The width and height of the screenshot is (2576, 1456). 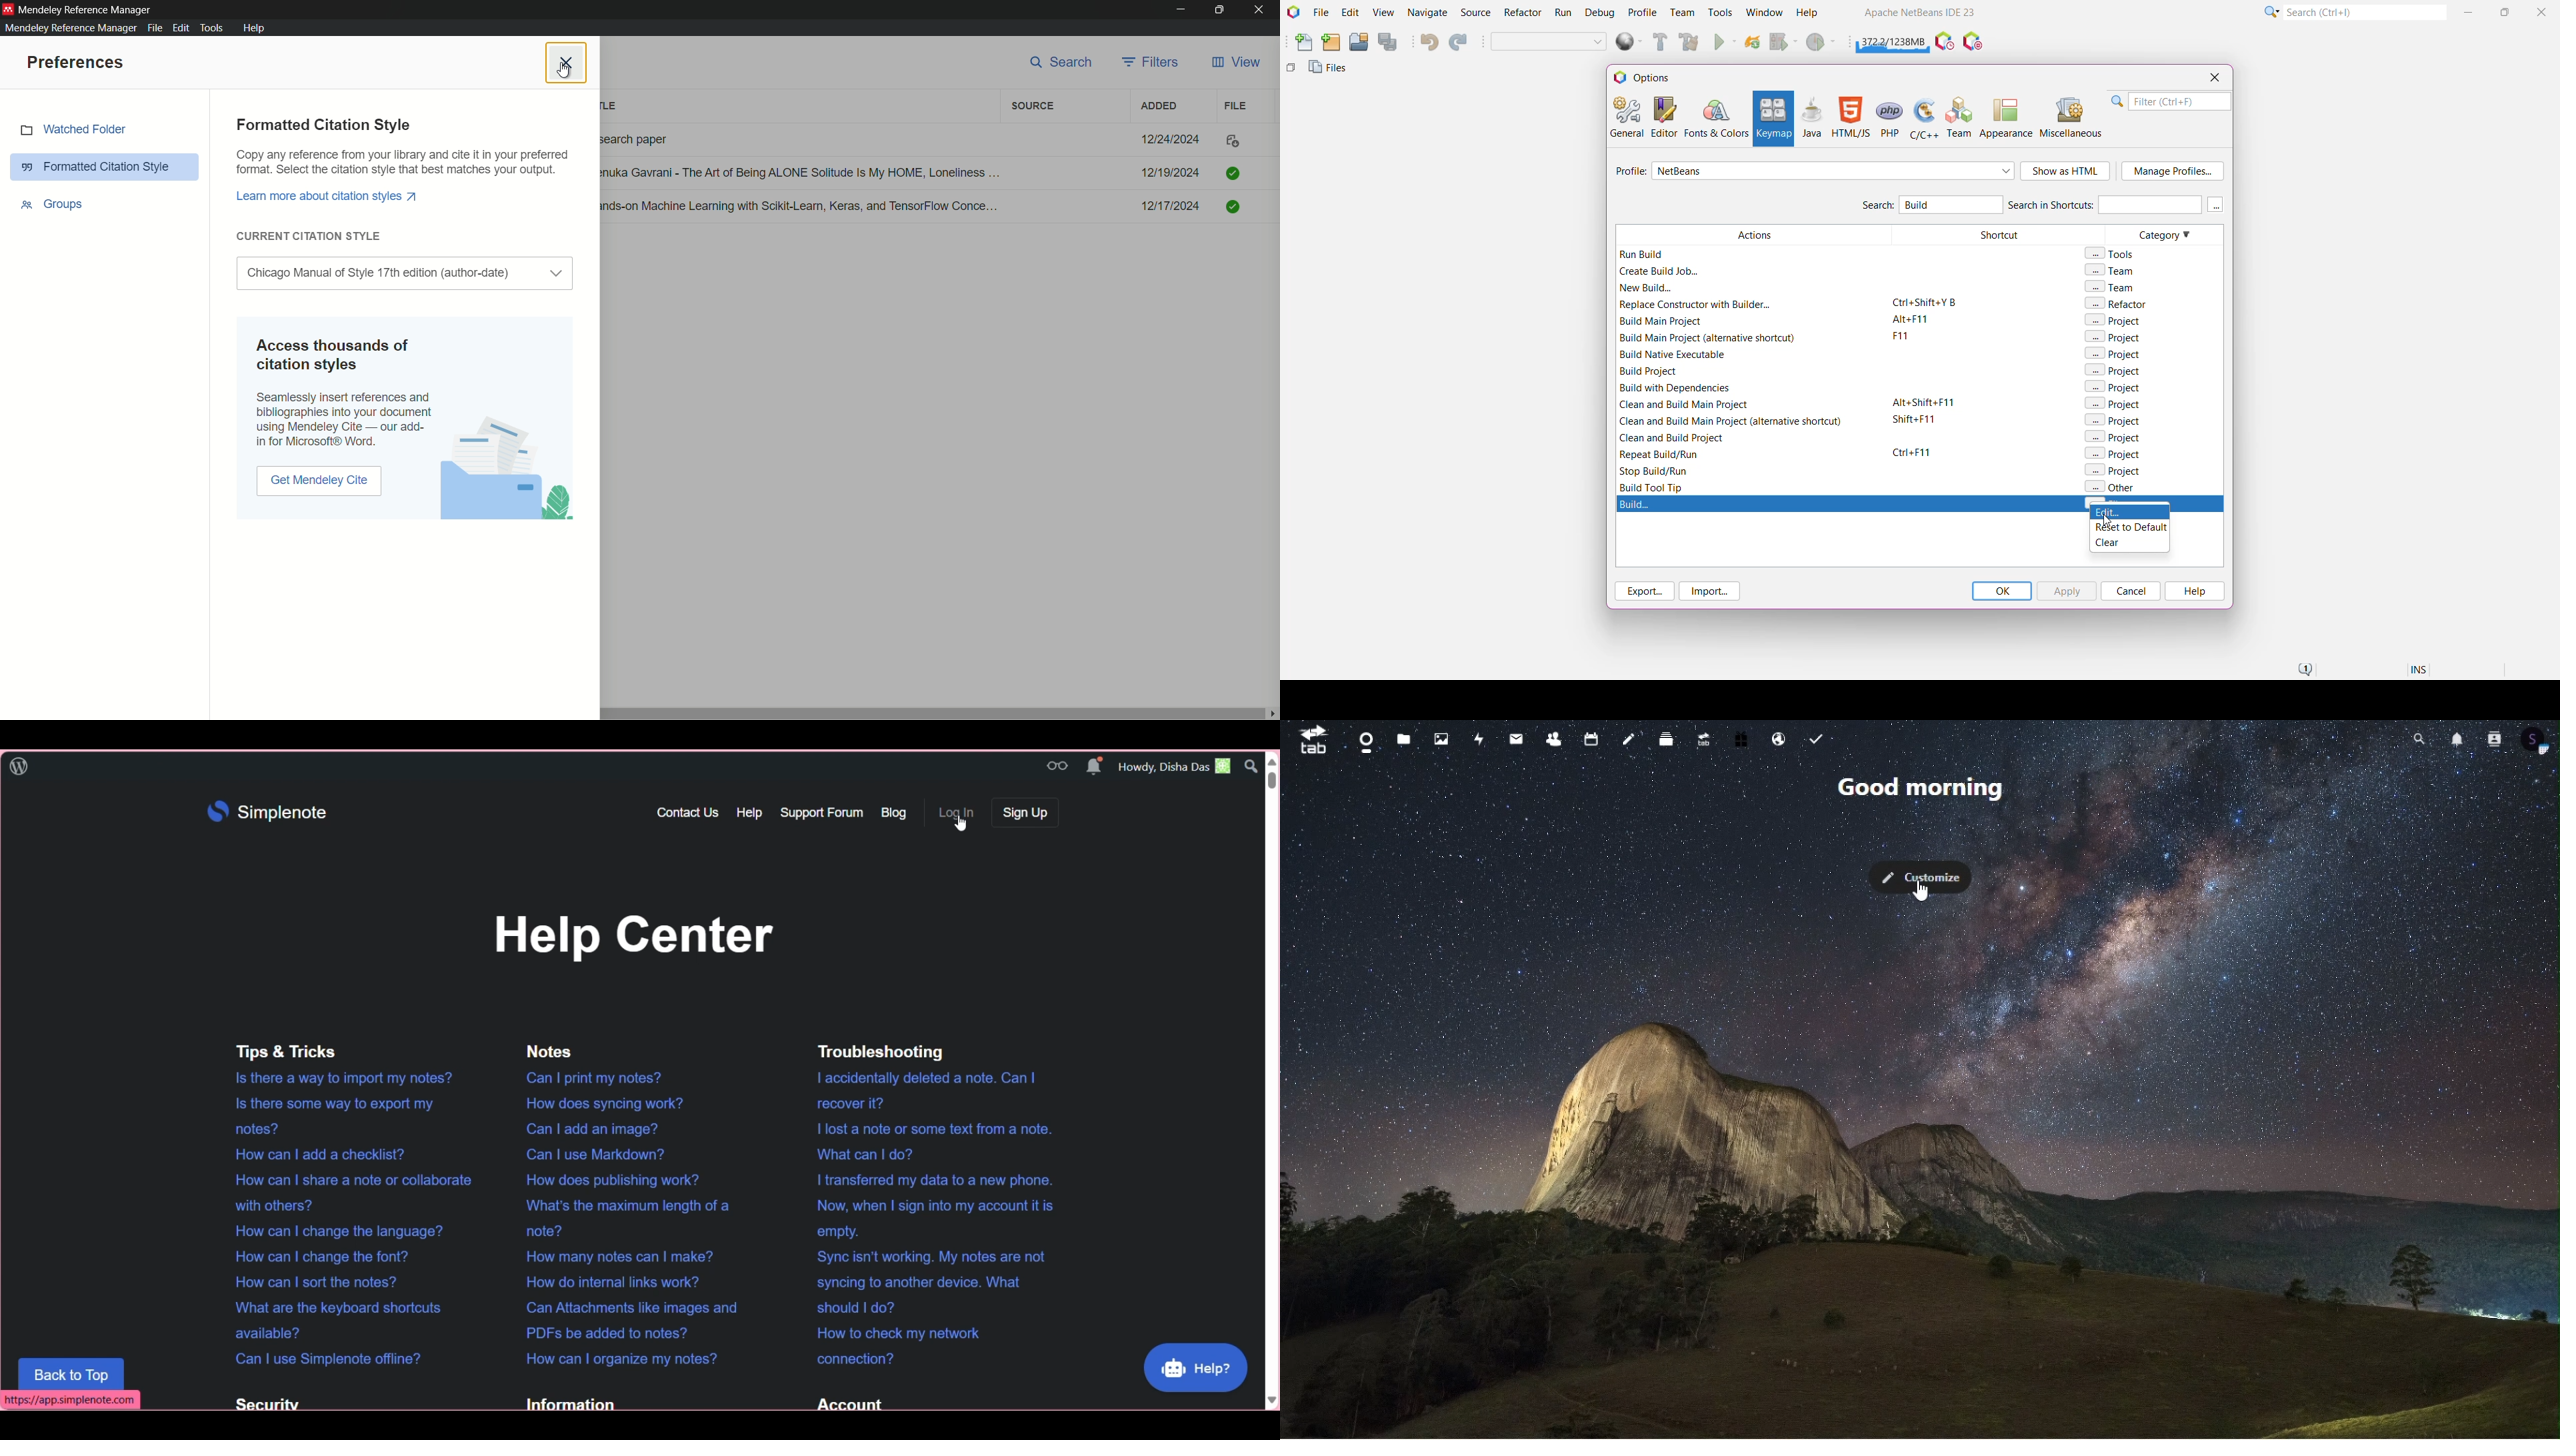 What do you see at coordinates (1033, 107) in the screenshot?
I see `source` at bounding box center [1033, 107].